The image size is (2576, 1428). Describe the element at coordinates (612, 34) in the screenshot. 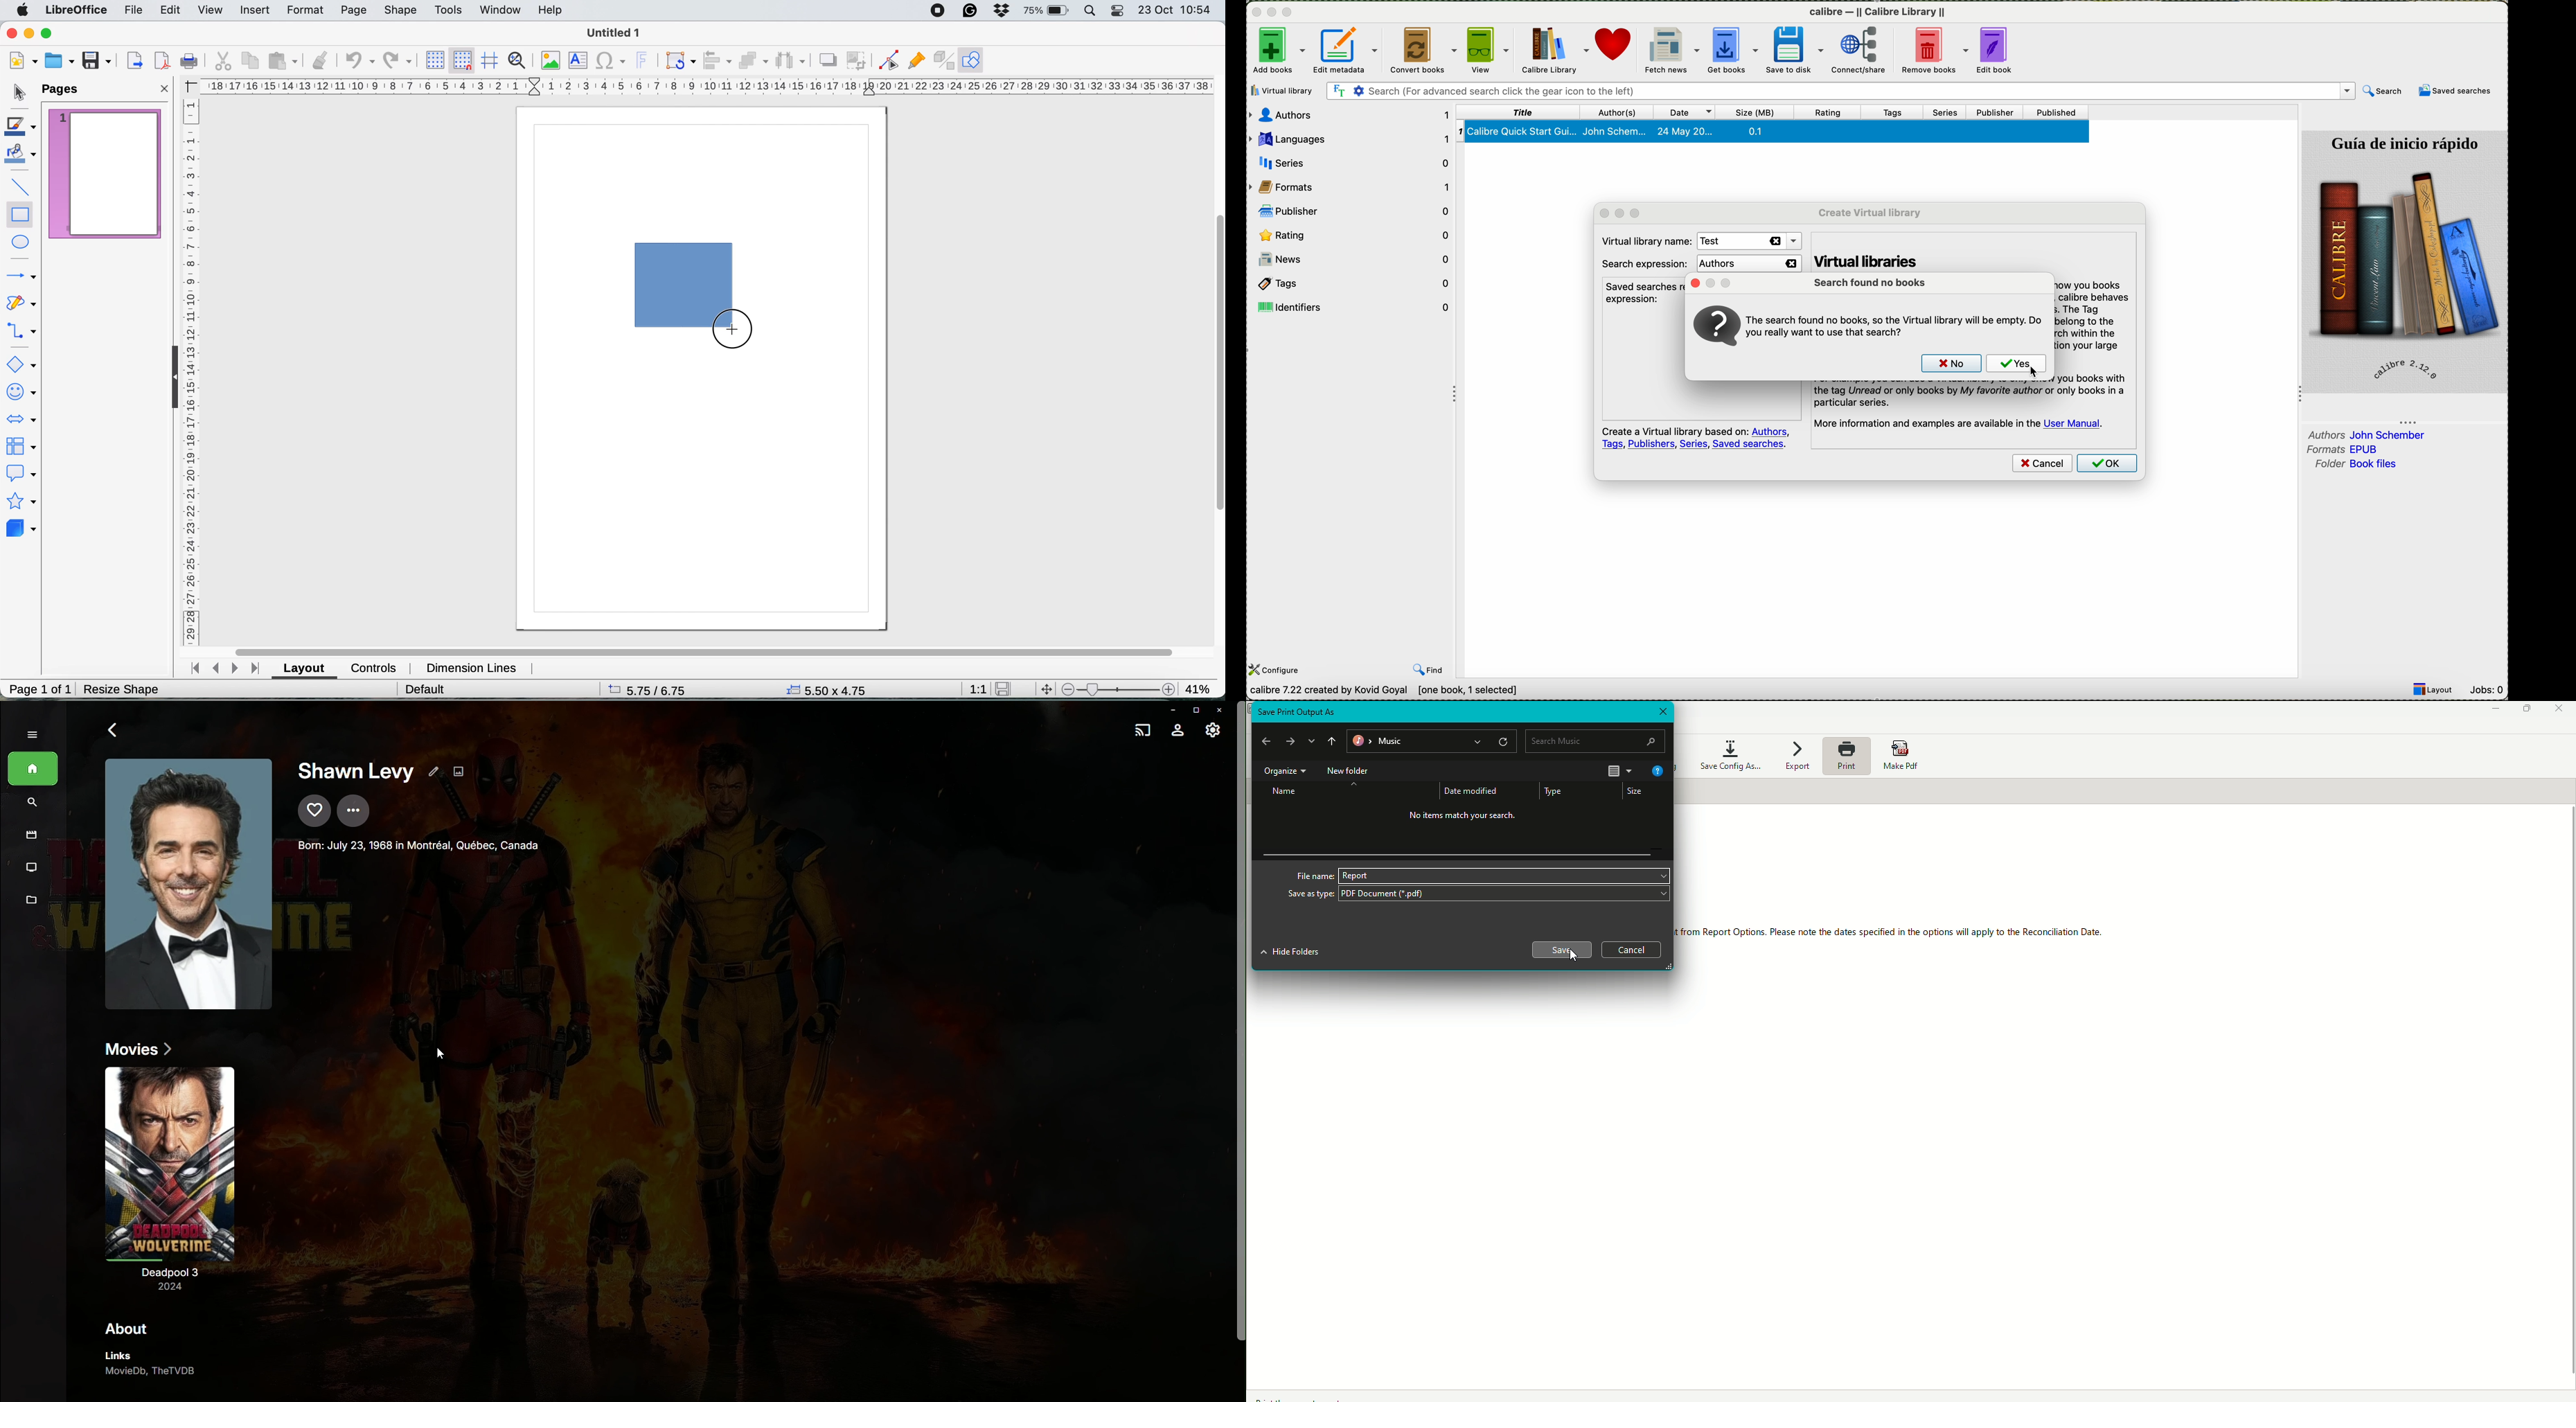

I see `Untitled 1` at that location.